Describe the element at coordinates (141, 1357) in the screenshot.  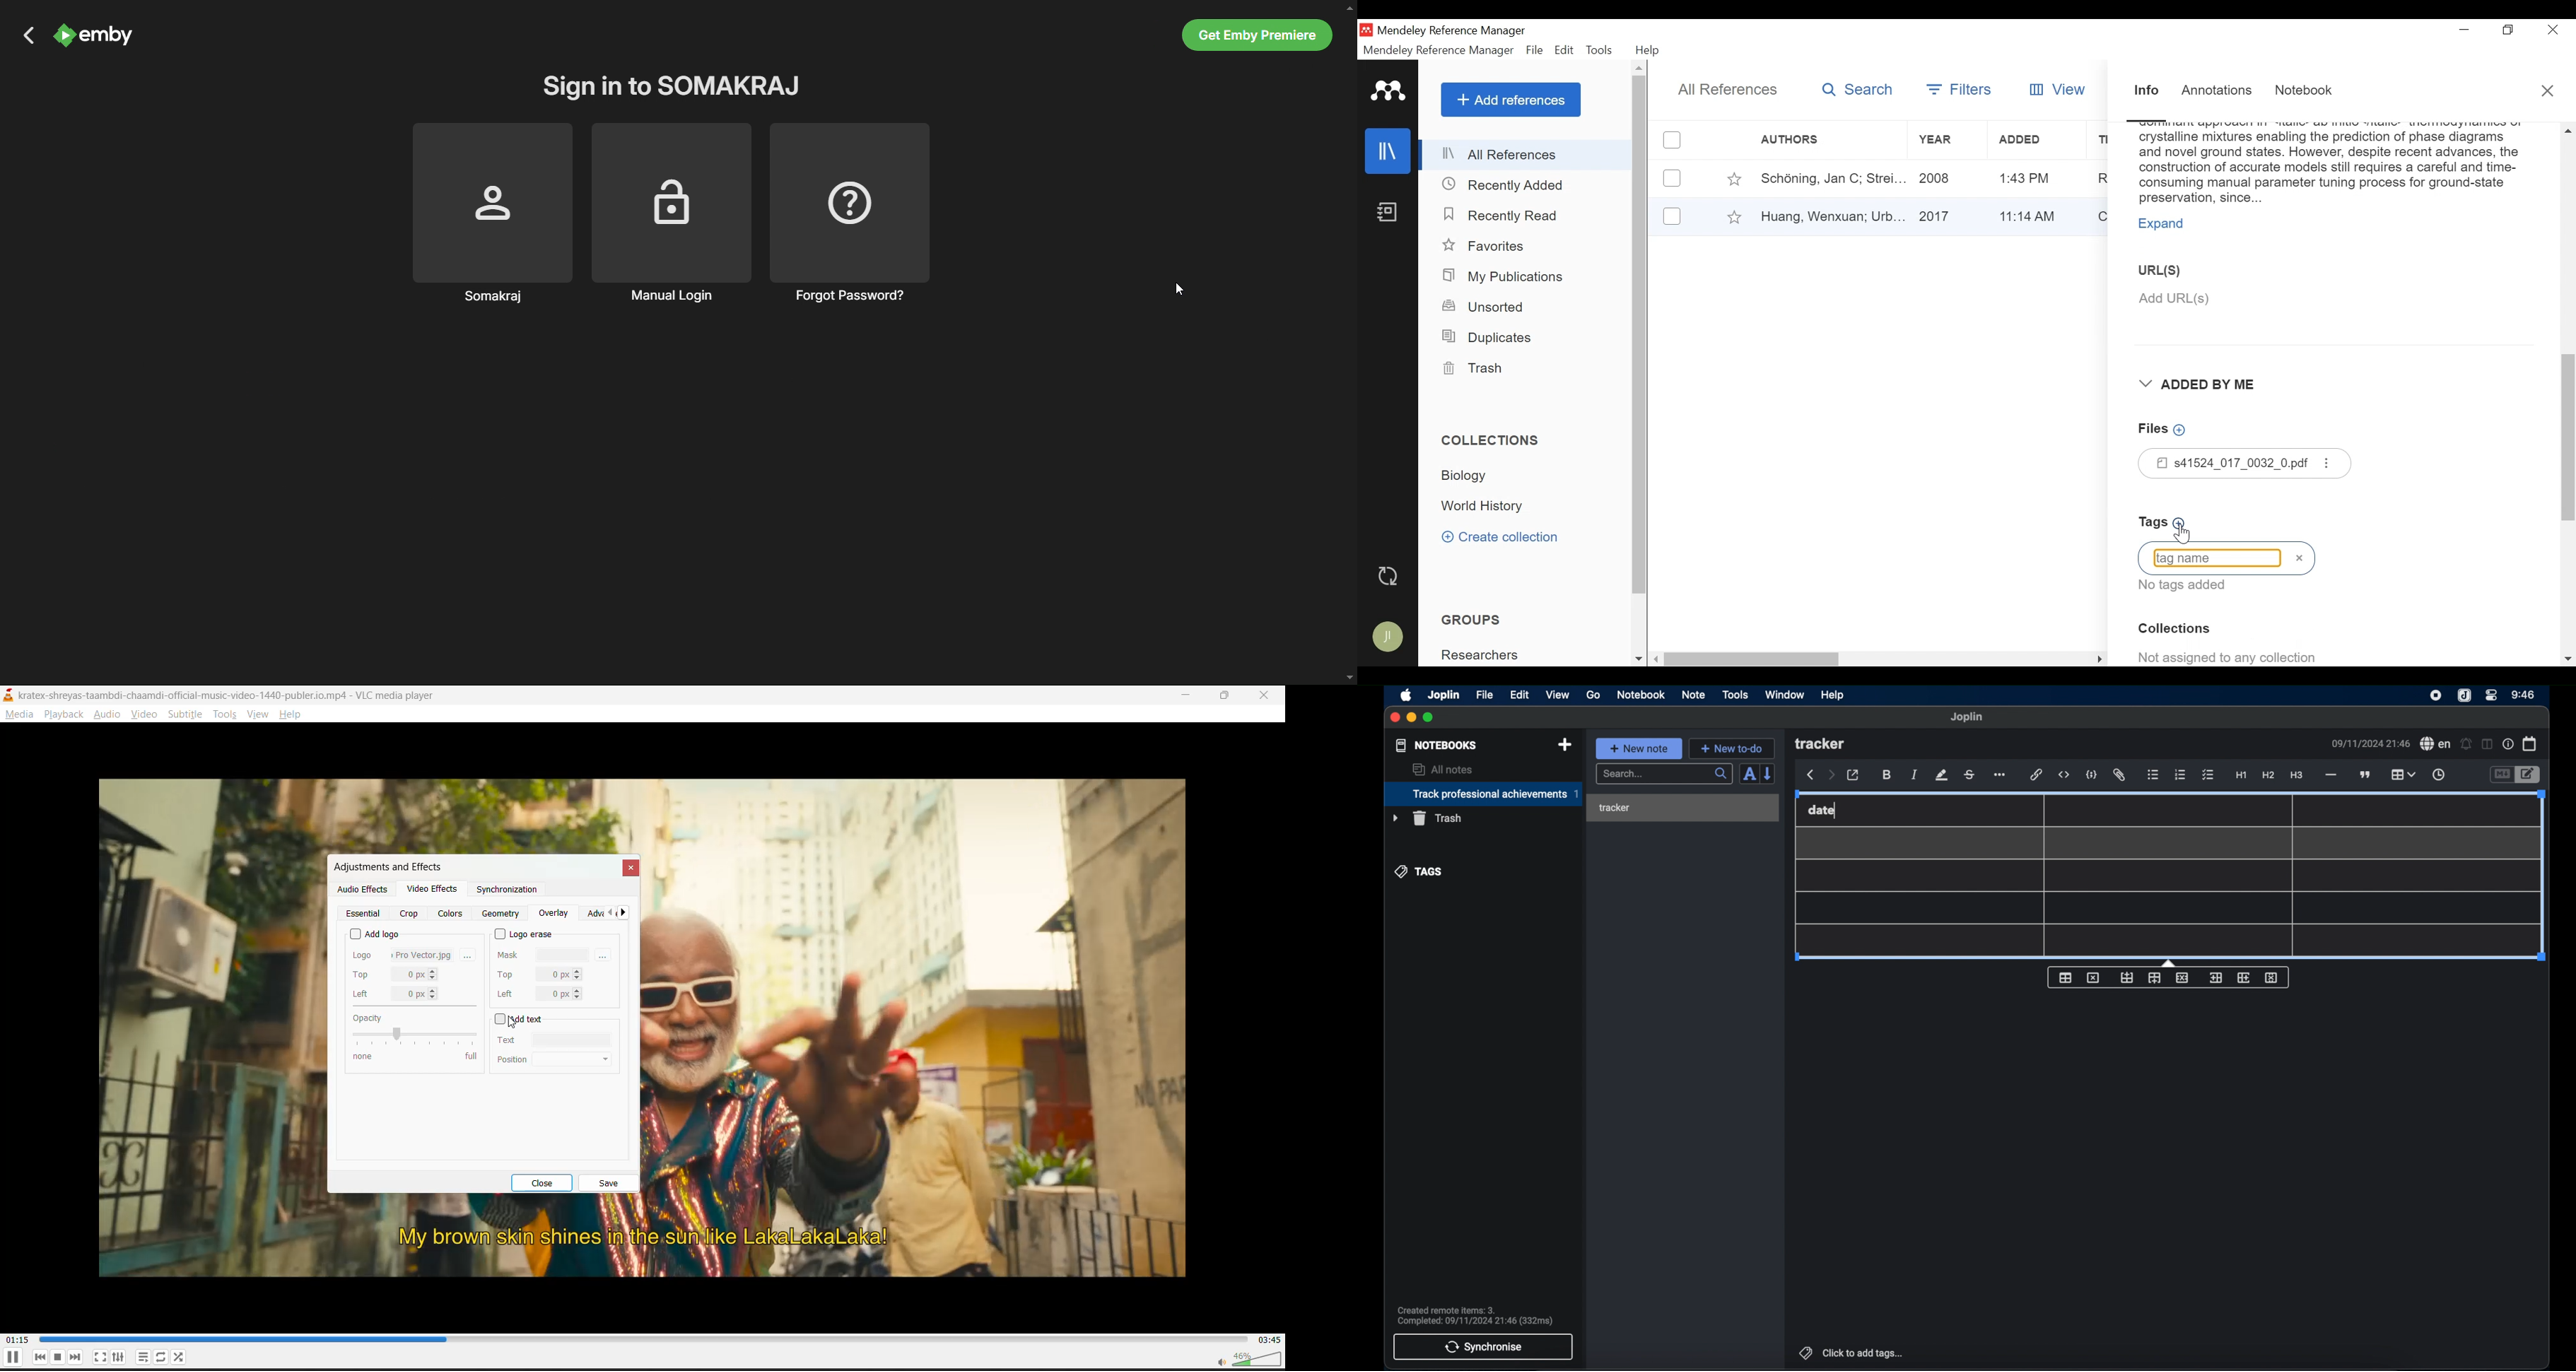
I see `playlist` at that location.